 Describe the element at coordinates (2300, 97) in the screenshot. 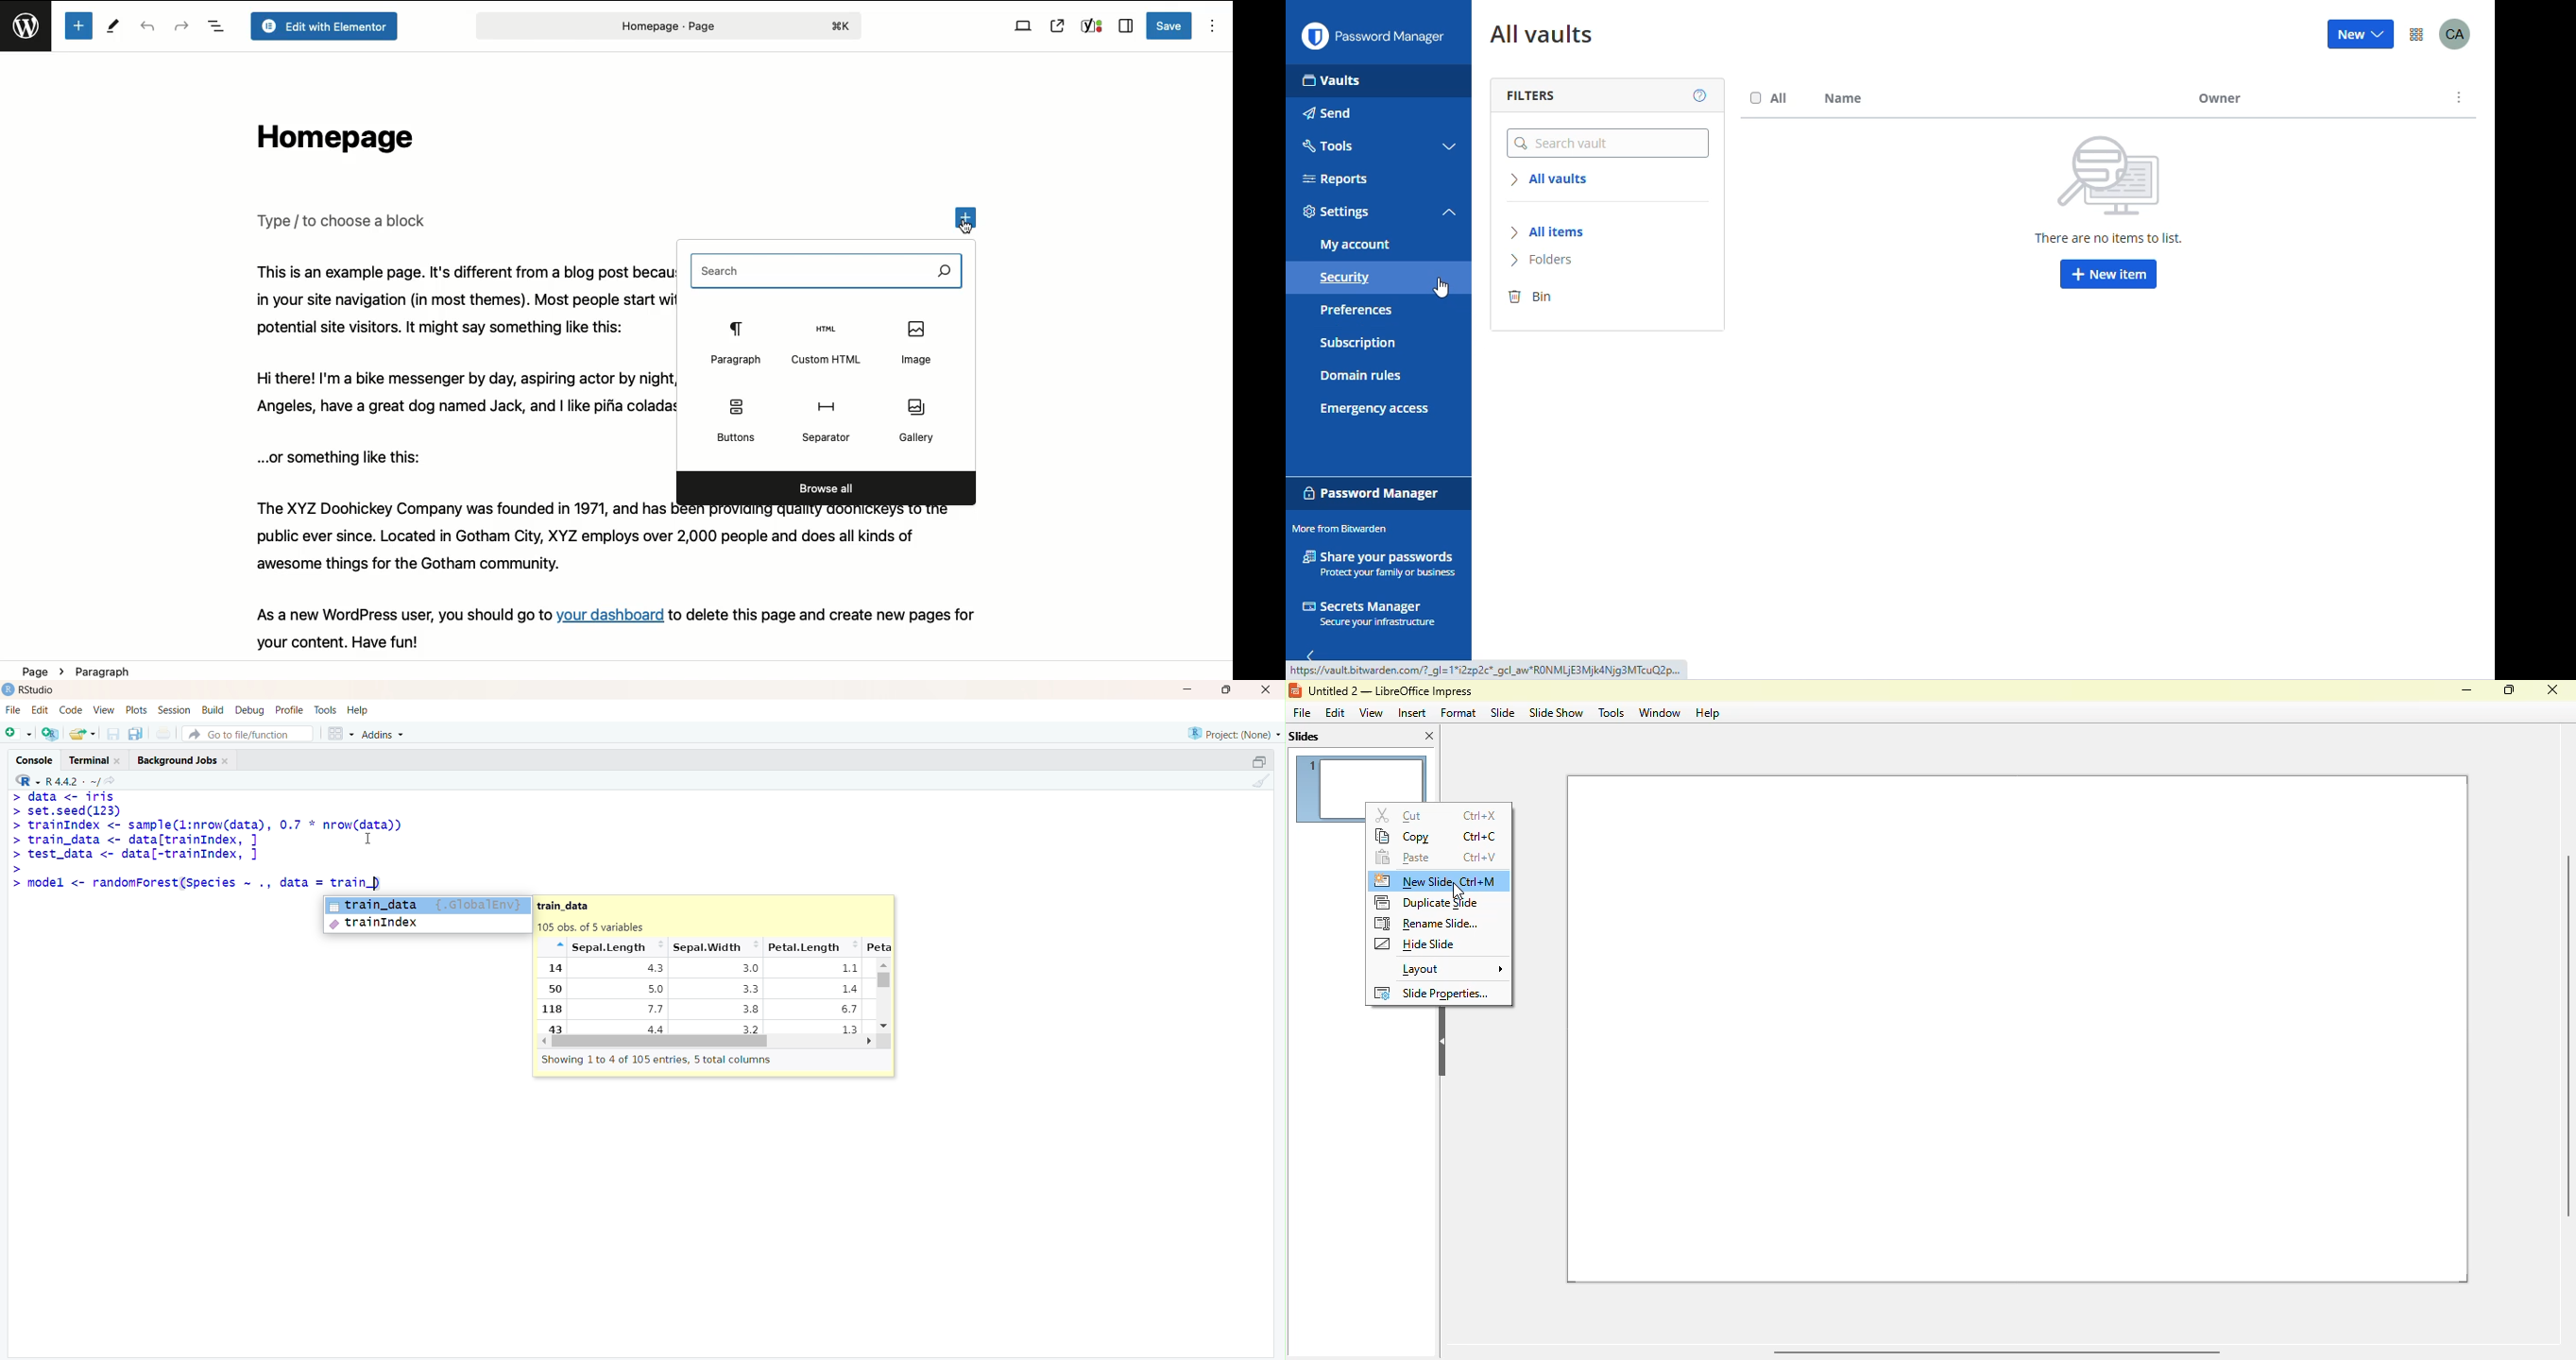

I see `owner` at that location.